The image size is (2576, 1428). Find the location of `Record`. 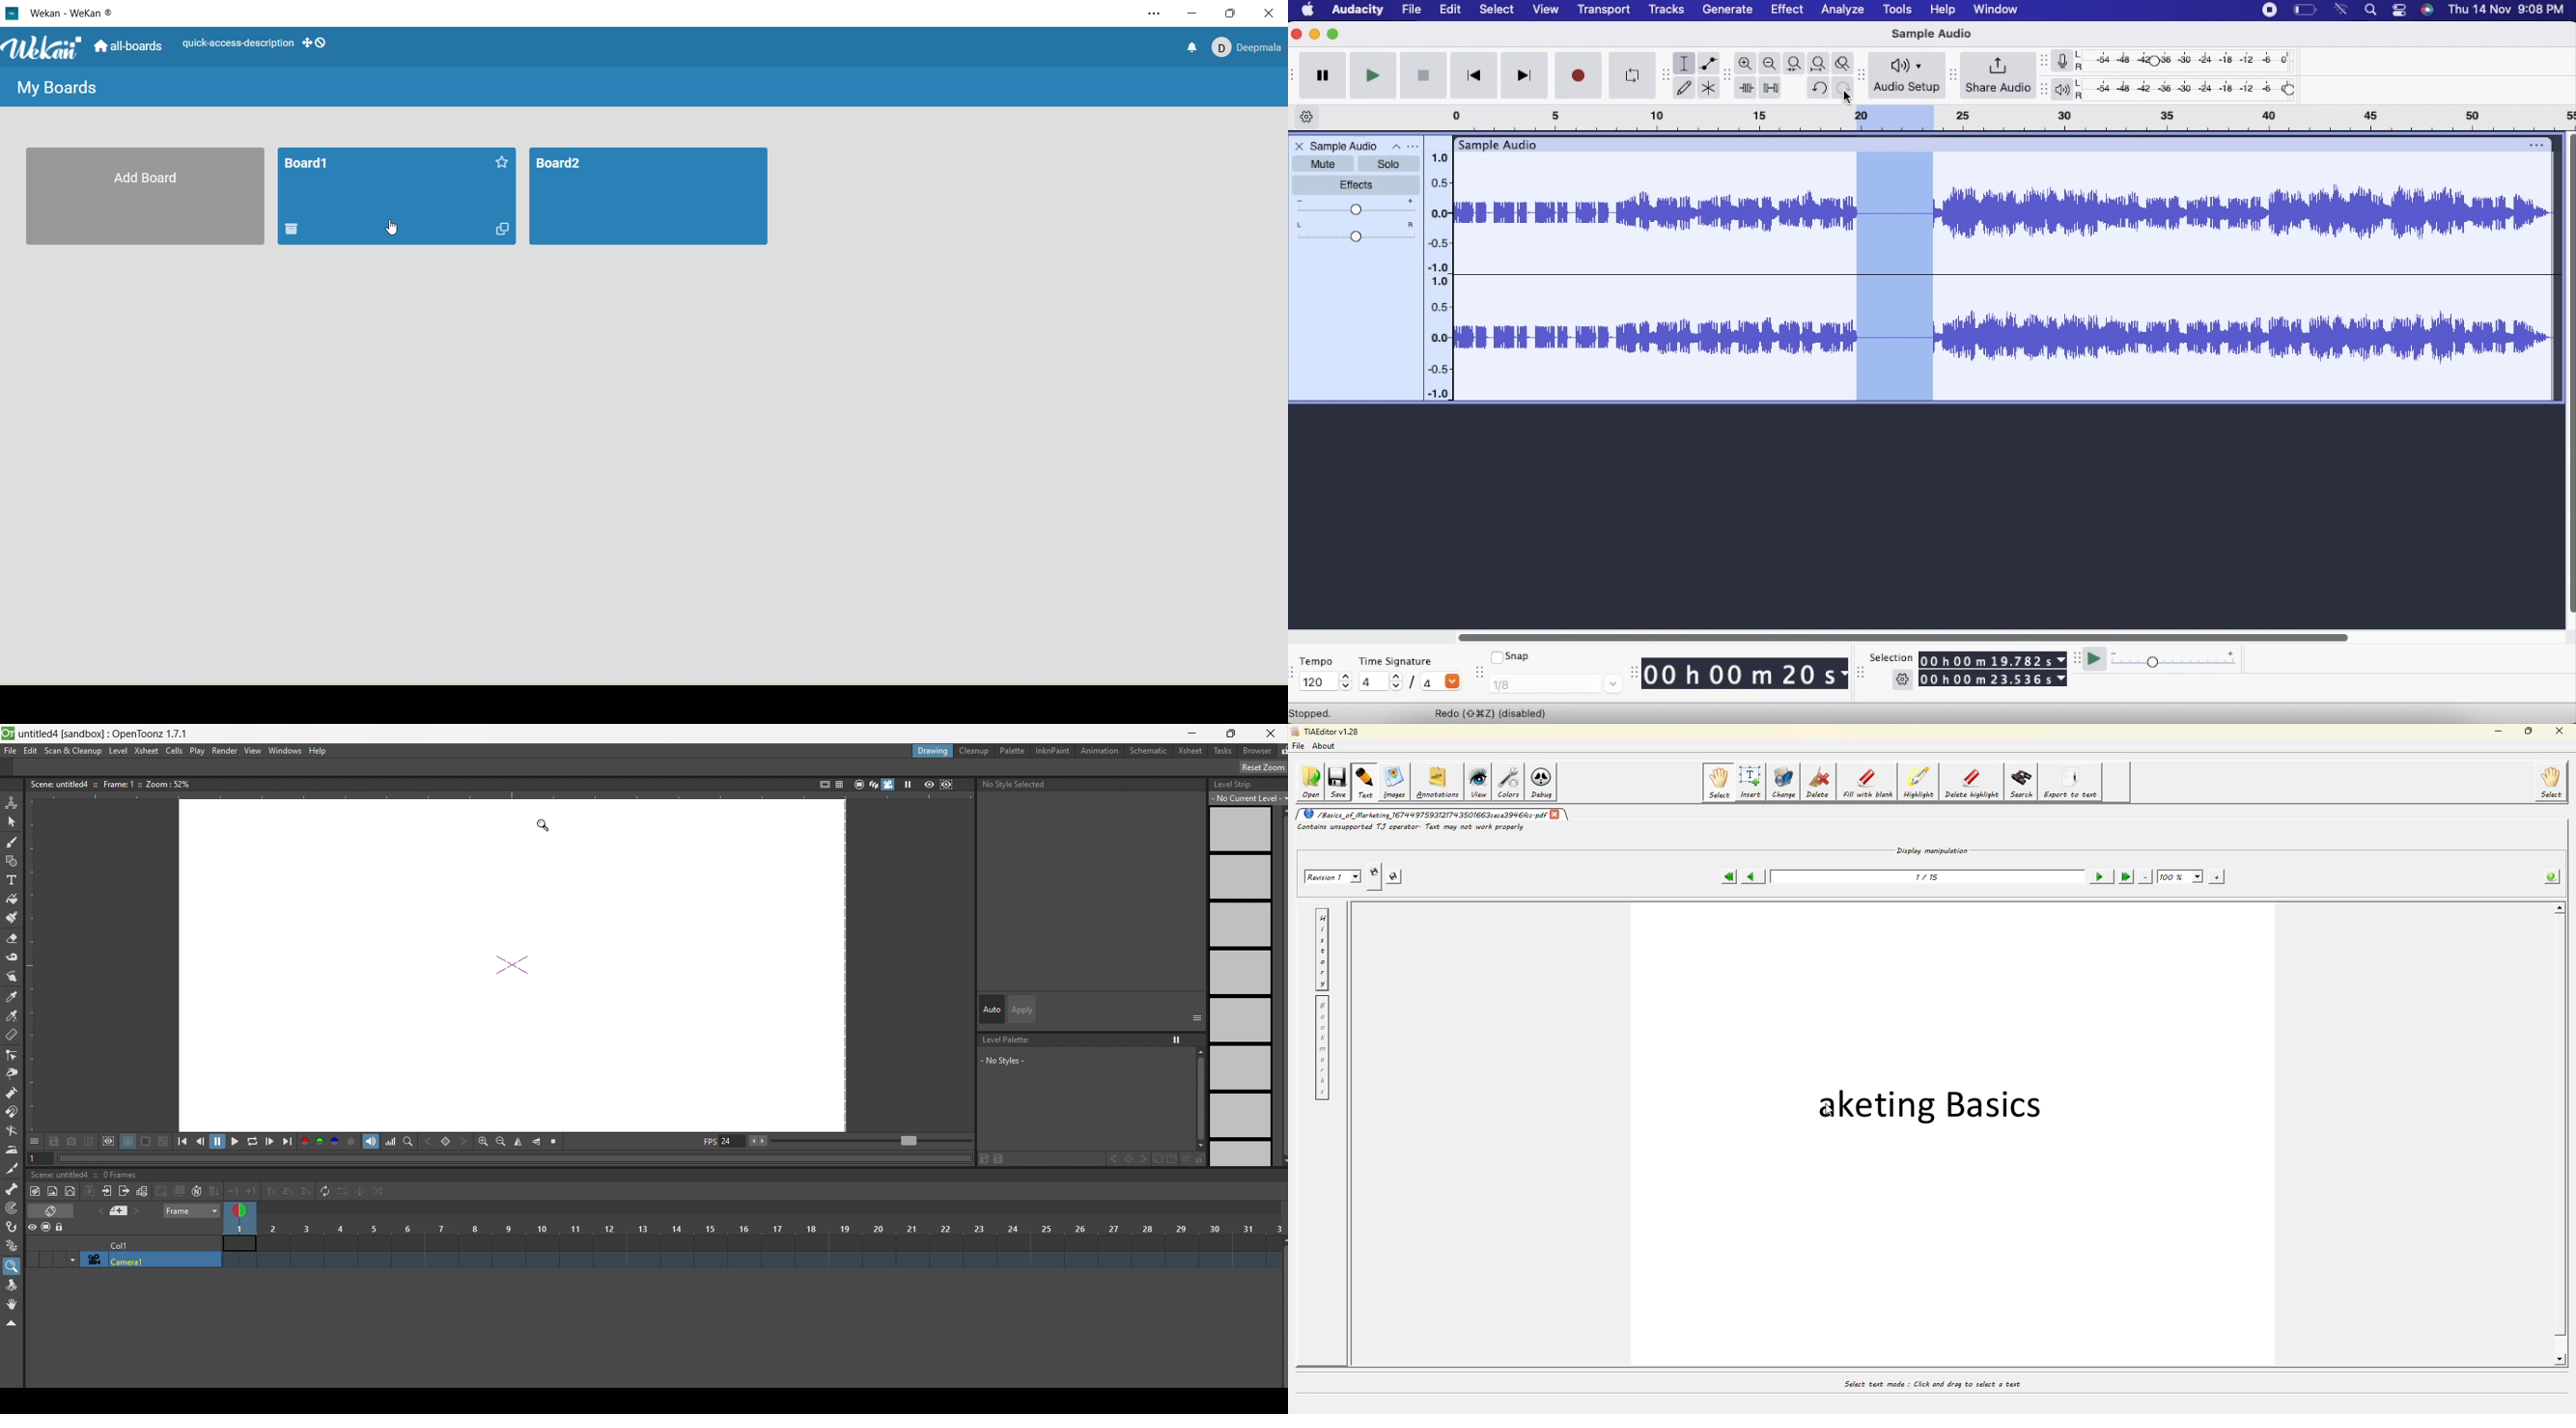

Record is located at coordinates (1577, 75).